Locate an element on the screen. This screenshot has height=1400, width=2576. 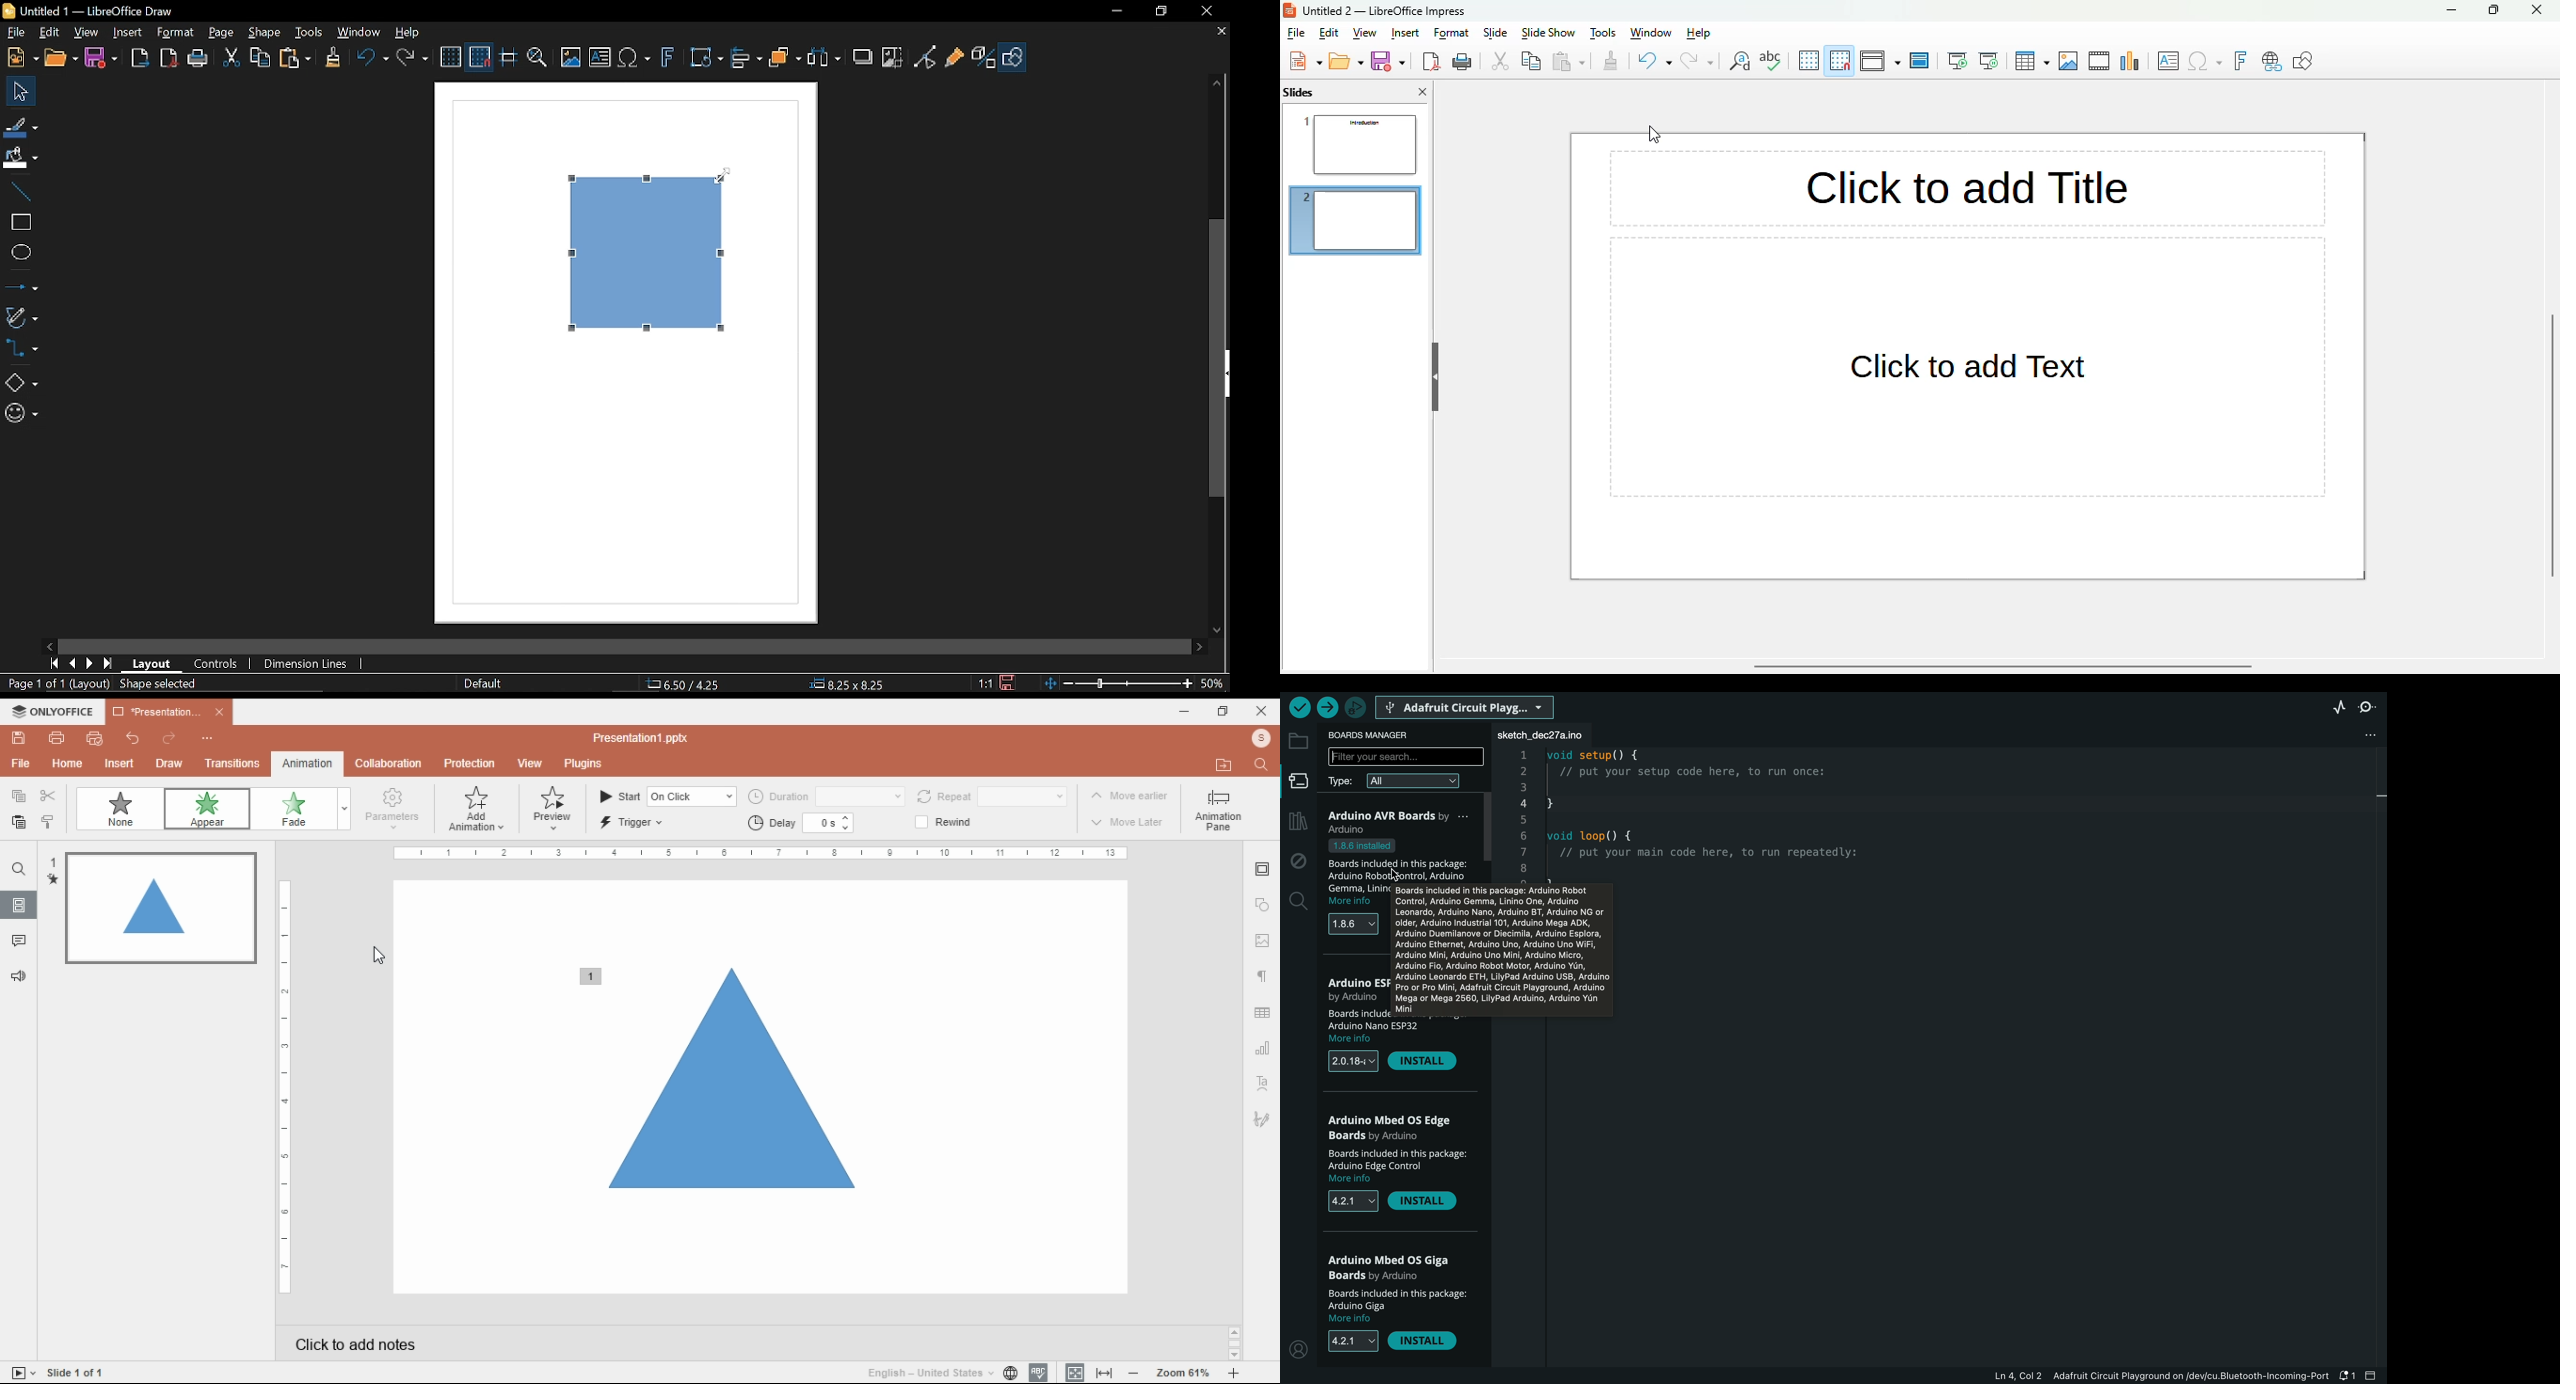
presentation 1 is located at coordinates (167, 712).